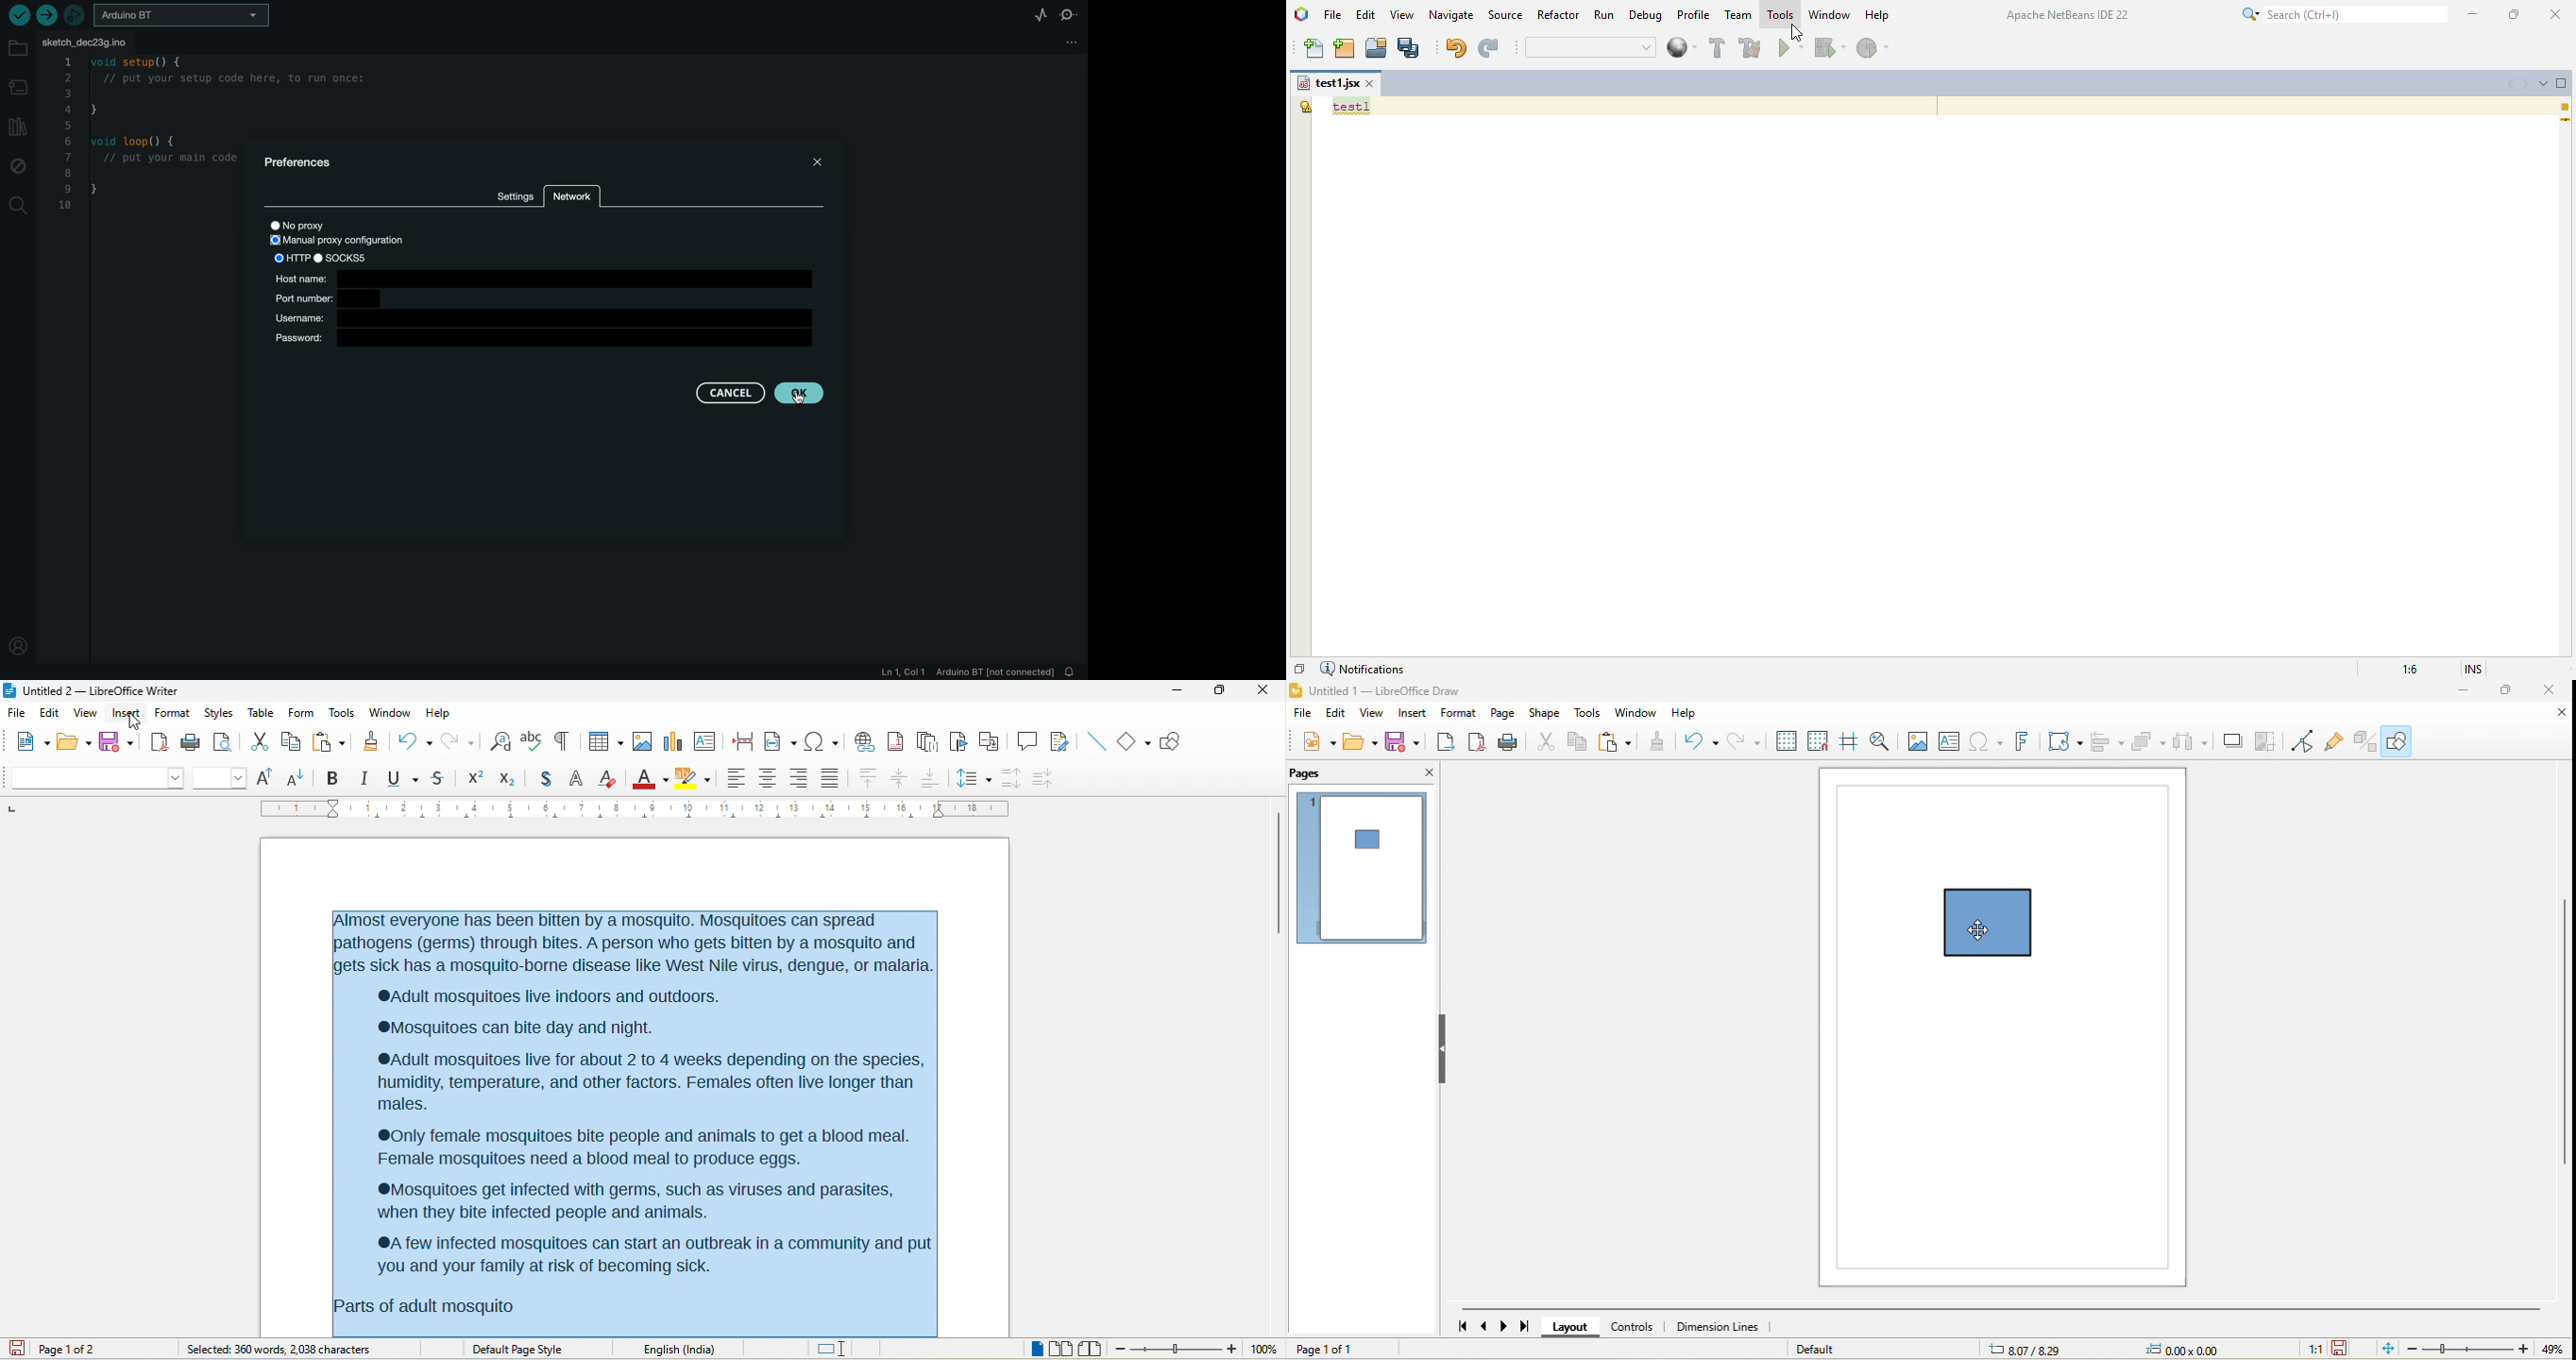 This screenshot has height=1372, width=2576. I want to click on show draw function, so click(1171, 741).